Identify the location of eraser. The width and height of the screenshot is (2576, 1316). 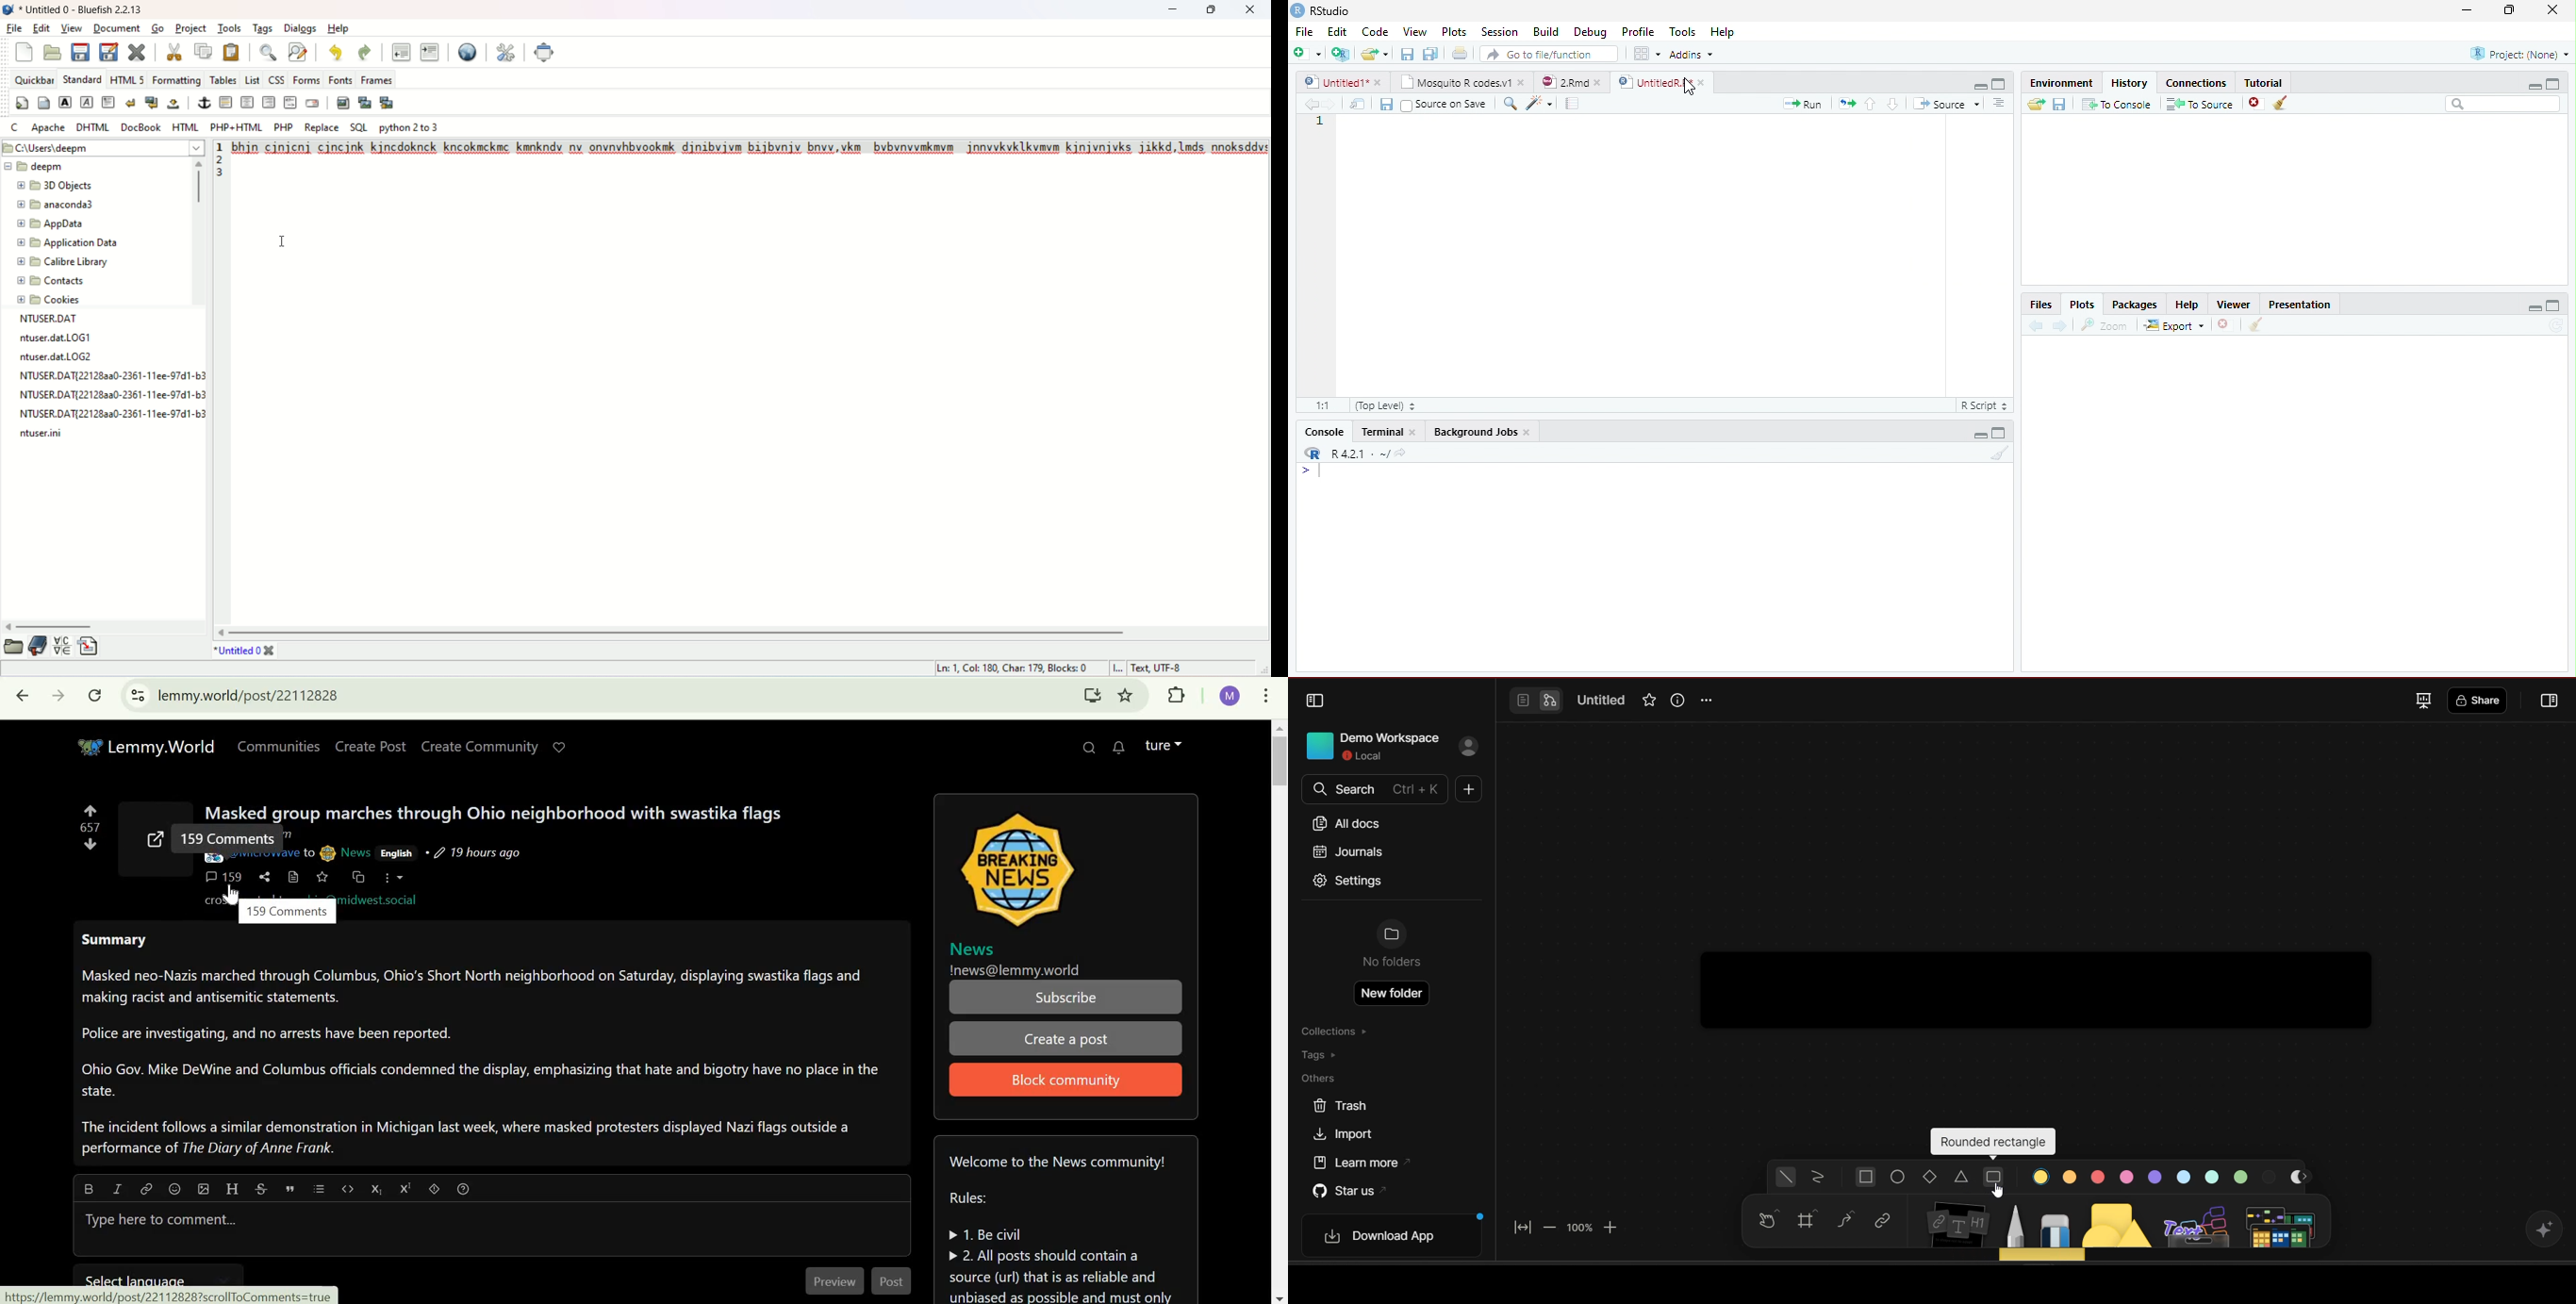
(2055, 1227).